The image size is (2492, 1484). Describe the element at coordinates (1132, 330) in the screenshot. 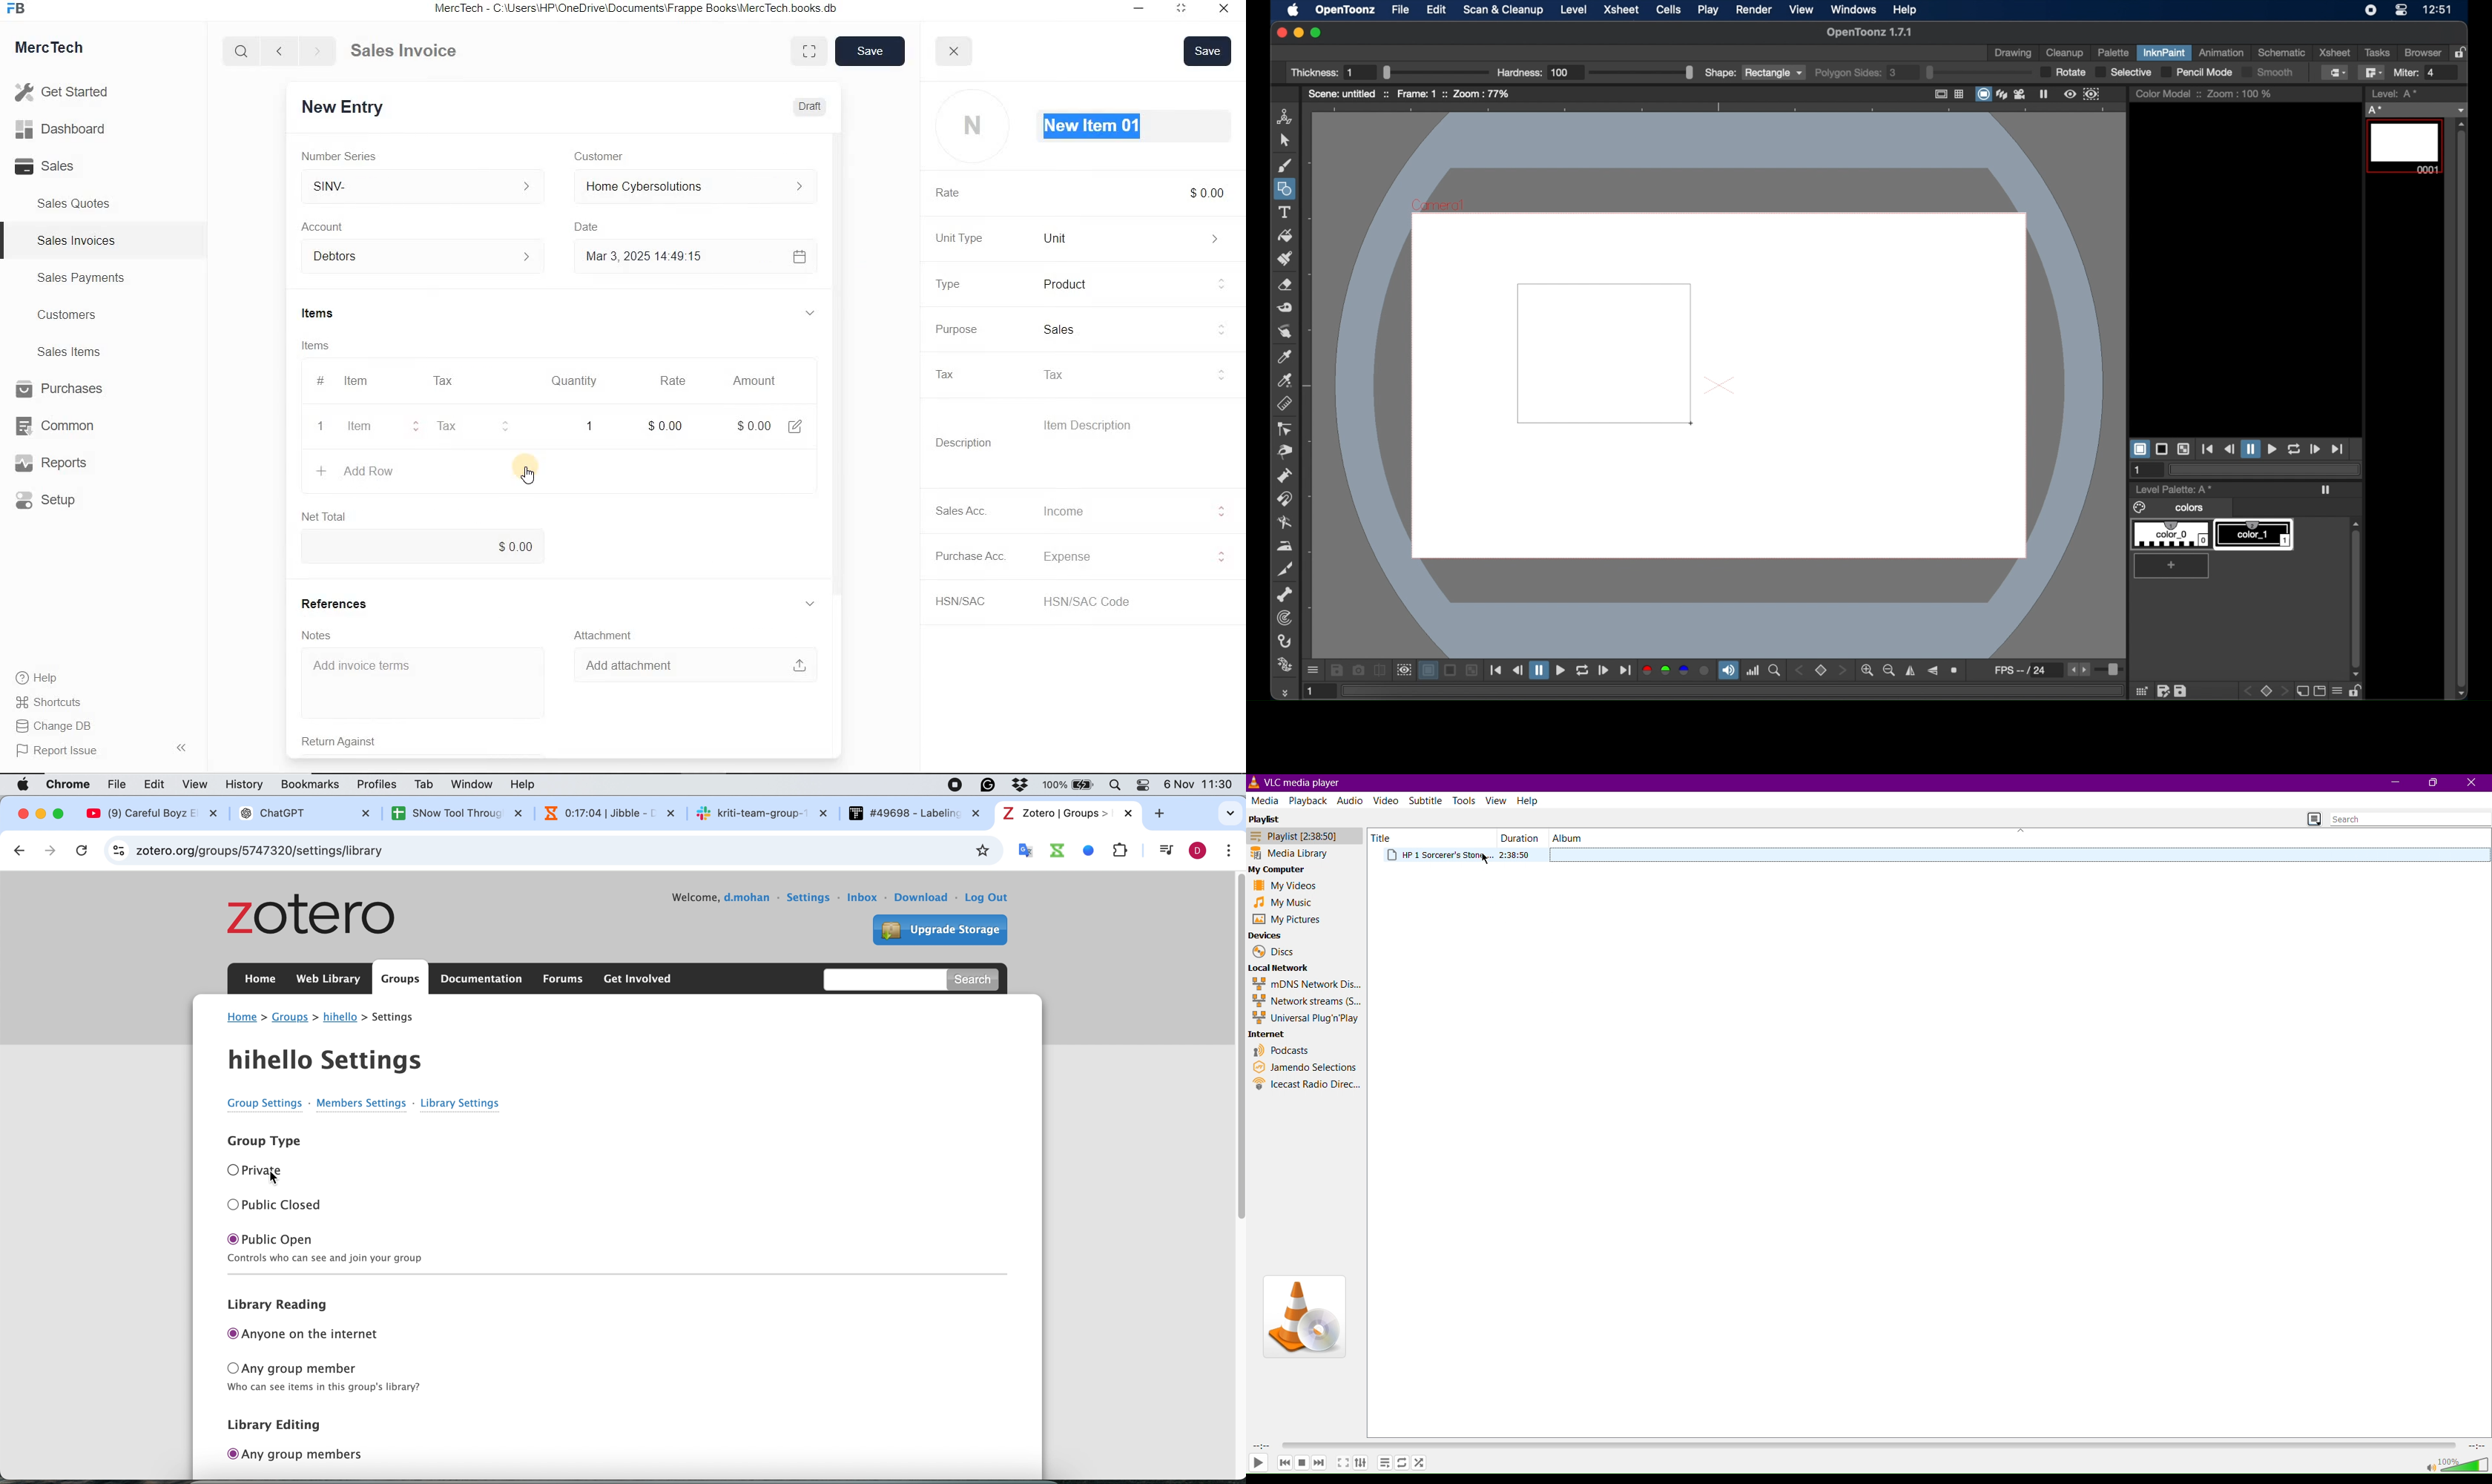

I see `Sales` at that location.